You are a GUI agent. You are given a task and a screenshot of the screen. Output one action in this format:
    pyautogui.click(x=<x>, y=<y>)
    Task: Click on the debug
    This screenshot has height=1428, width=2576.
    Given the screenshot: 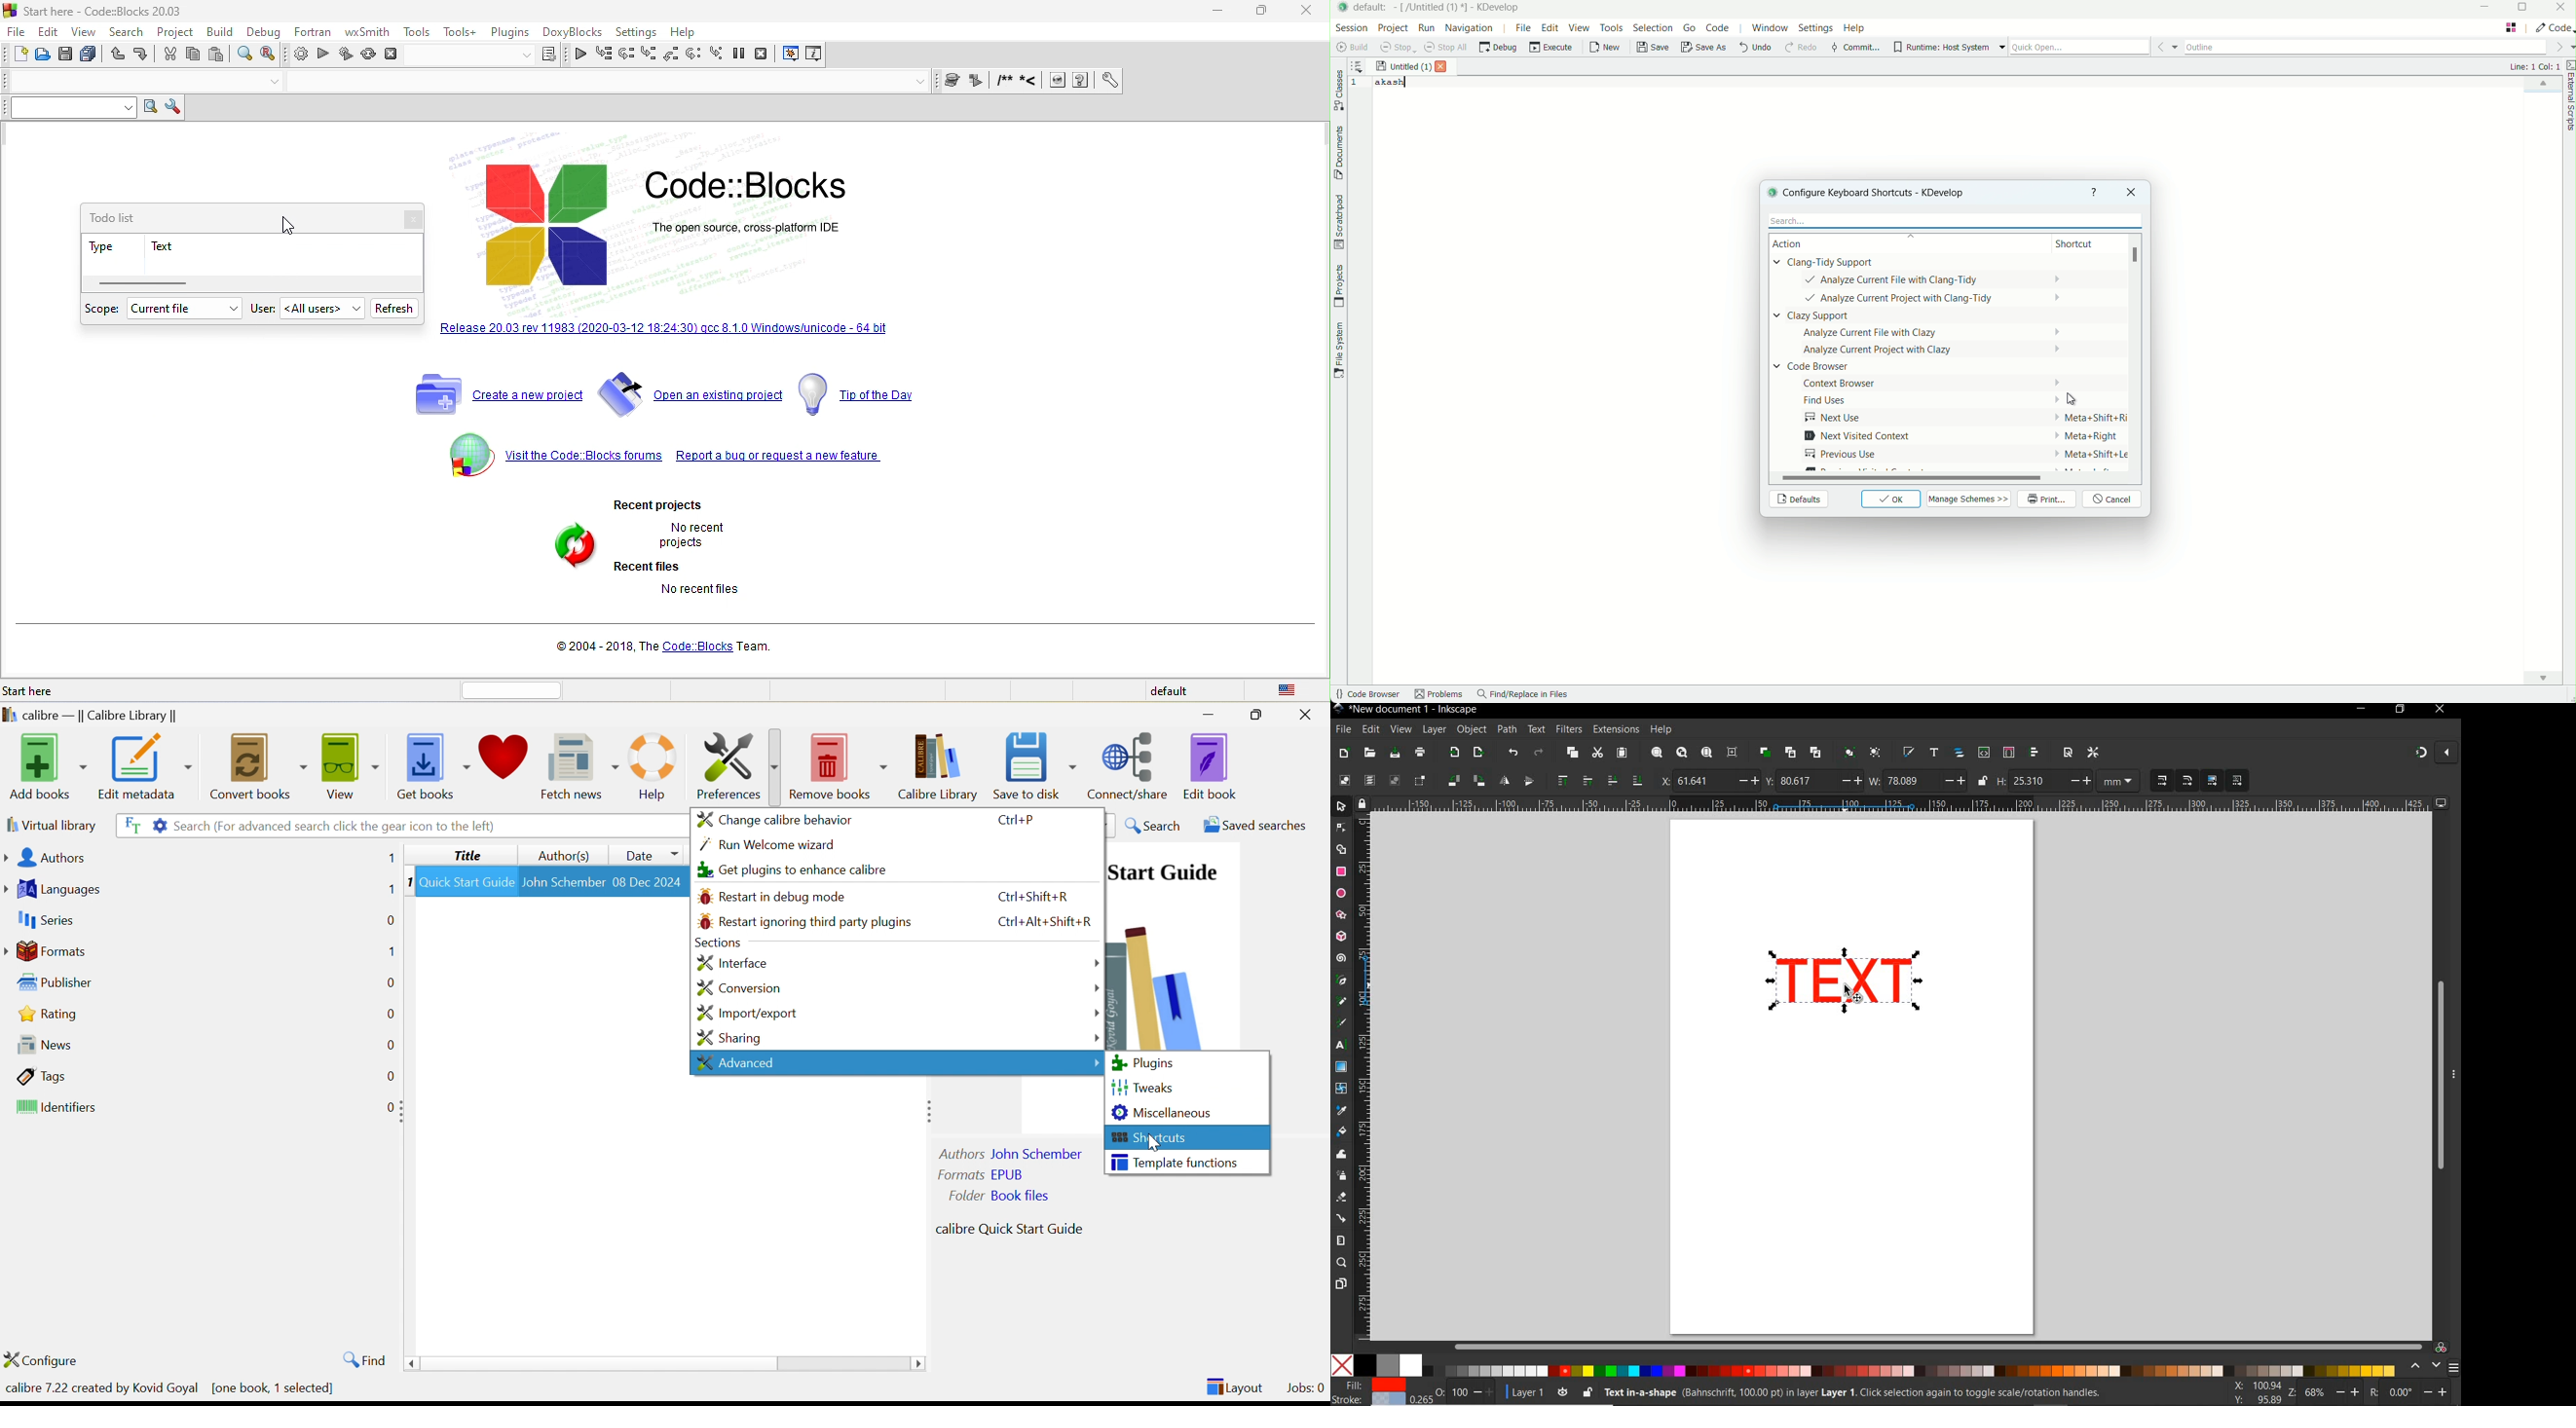 What is the action you would take?
    pyautogui.click(x=266, y=32)
    